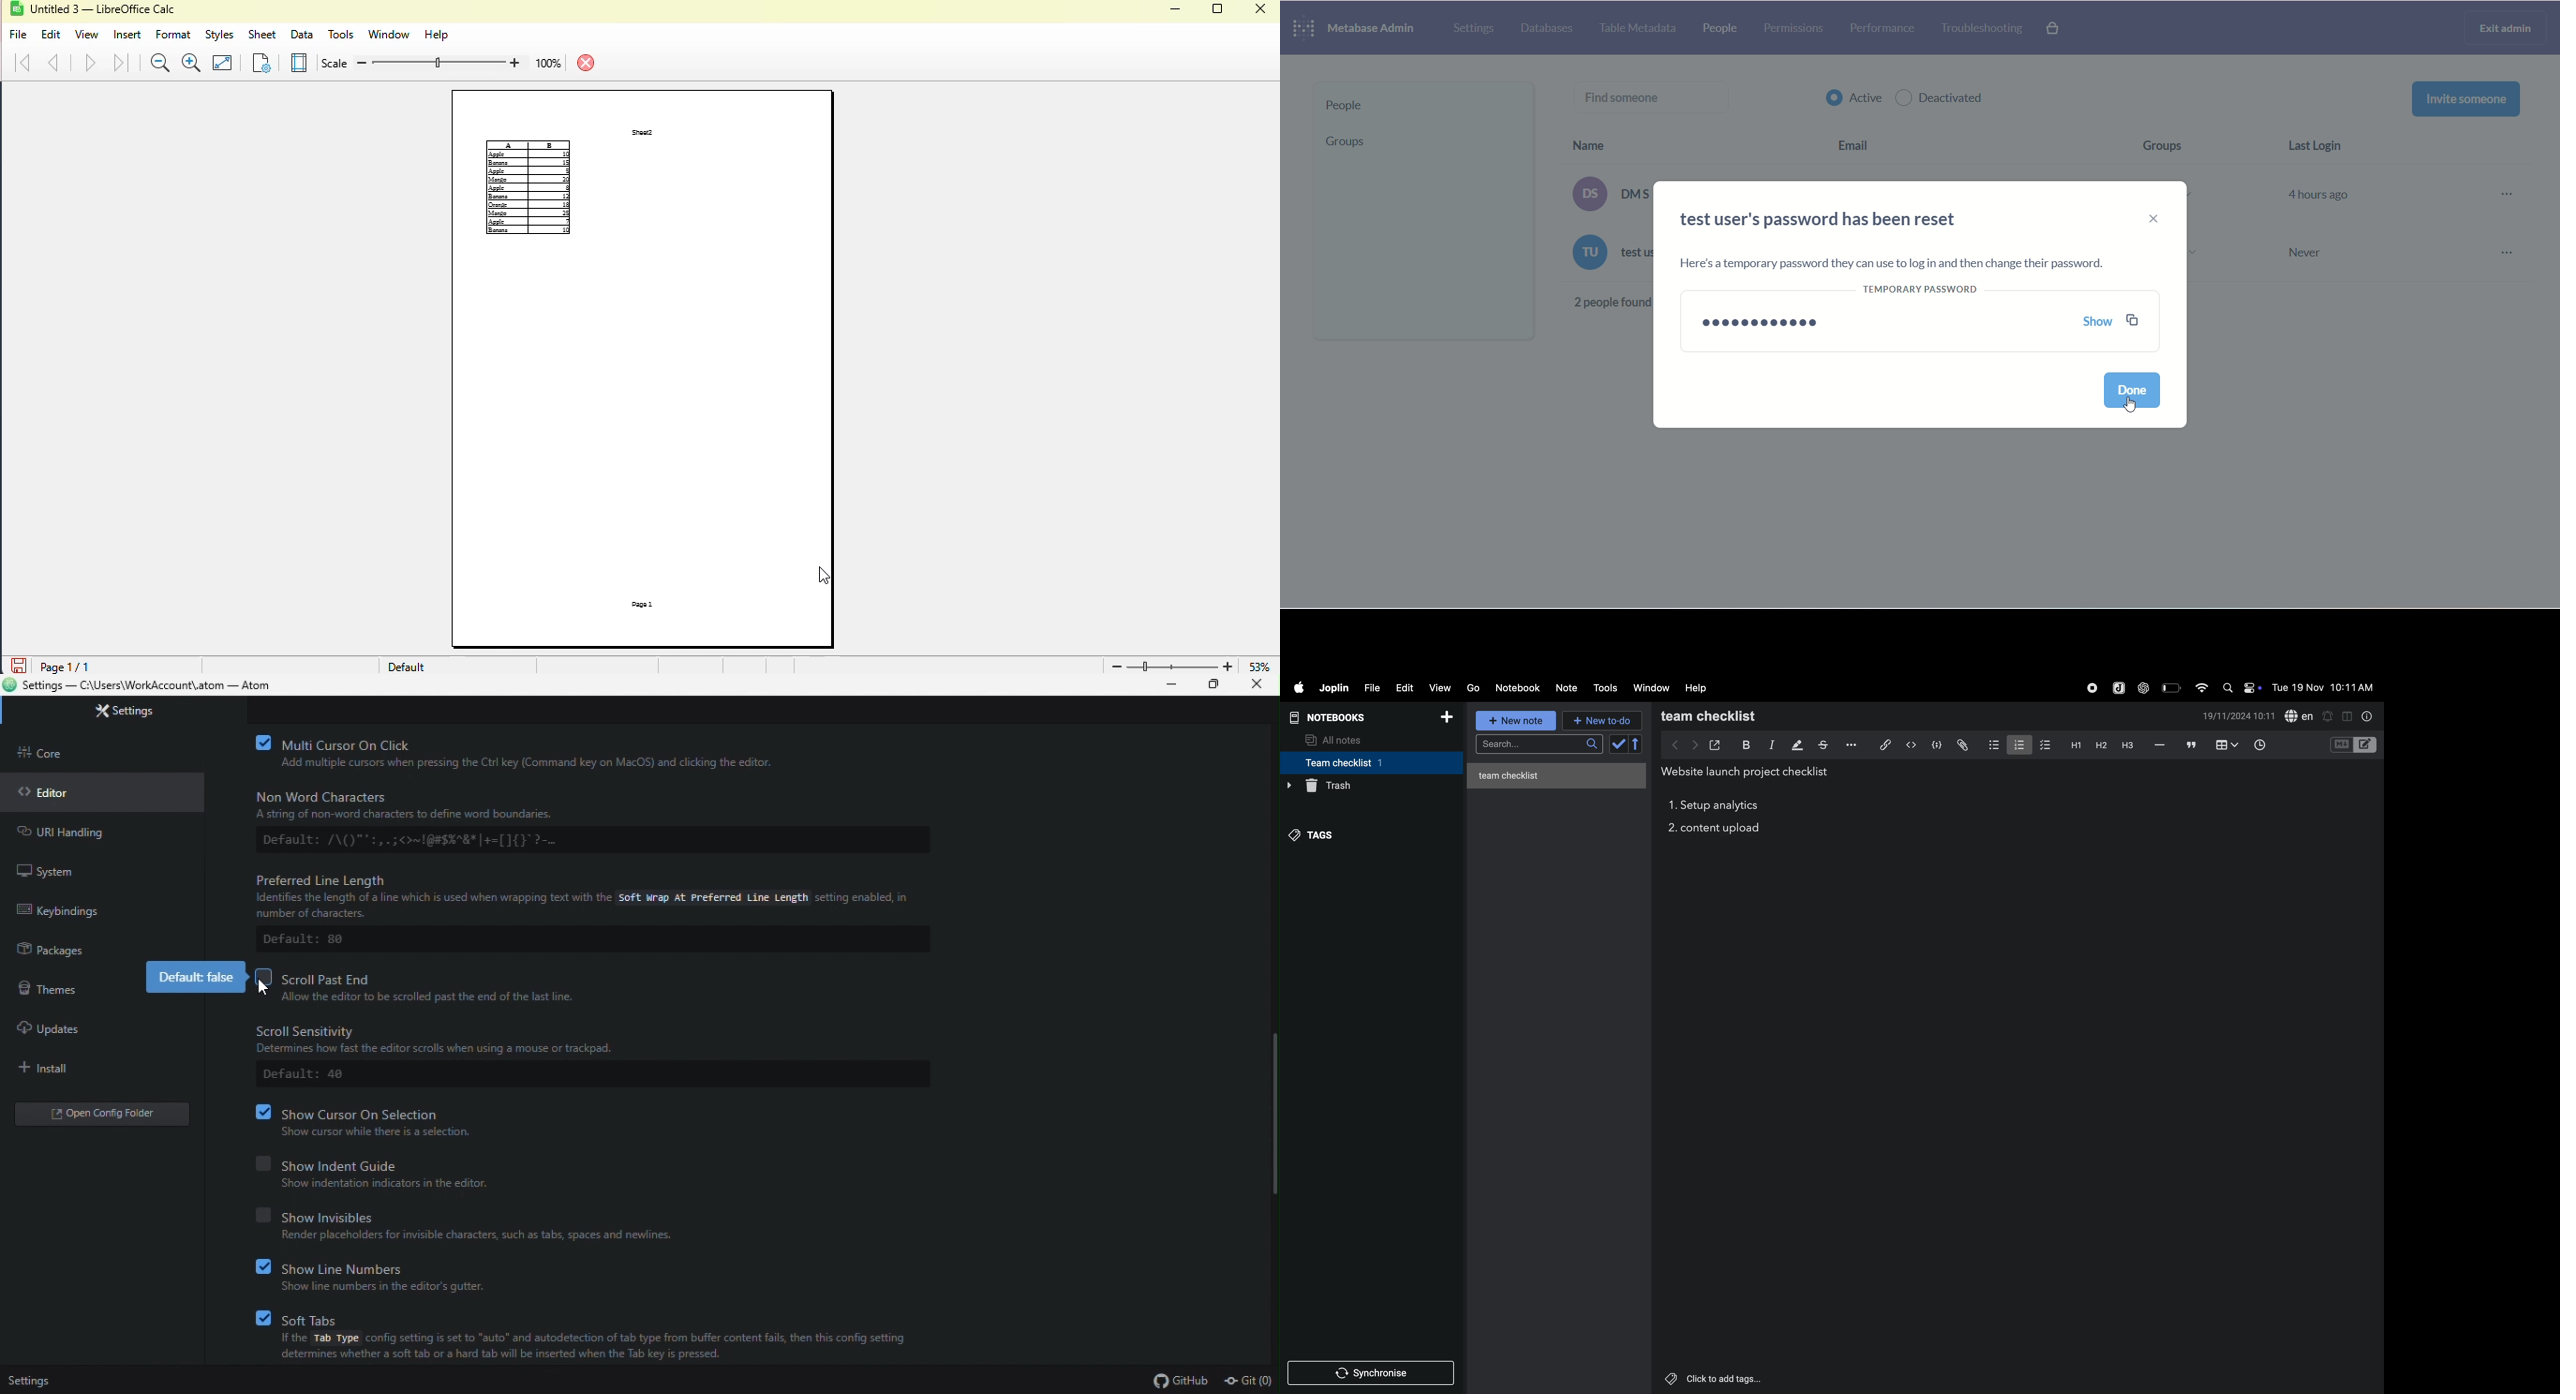 The width and height of the screenshot is (2576, 1400). What do you see at coordinates (2046, 746) in the screenshot?
I see `checklist` at bounding box center [2046, 746].